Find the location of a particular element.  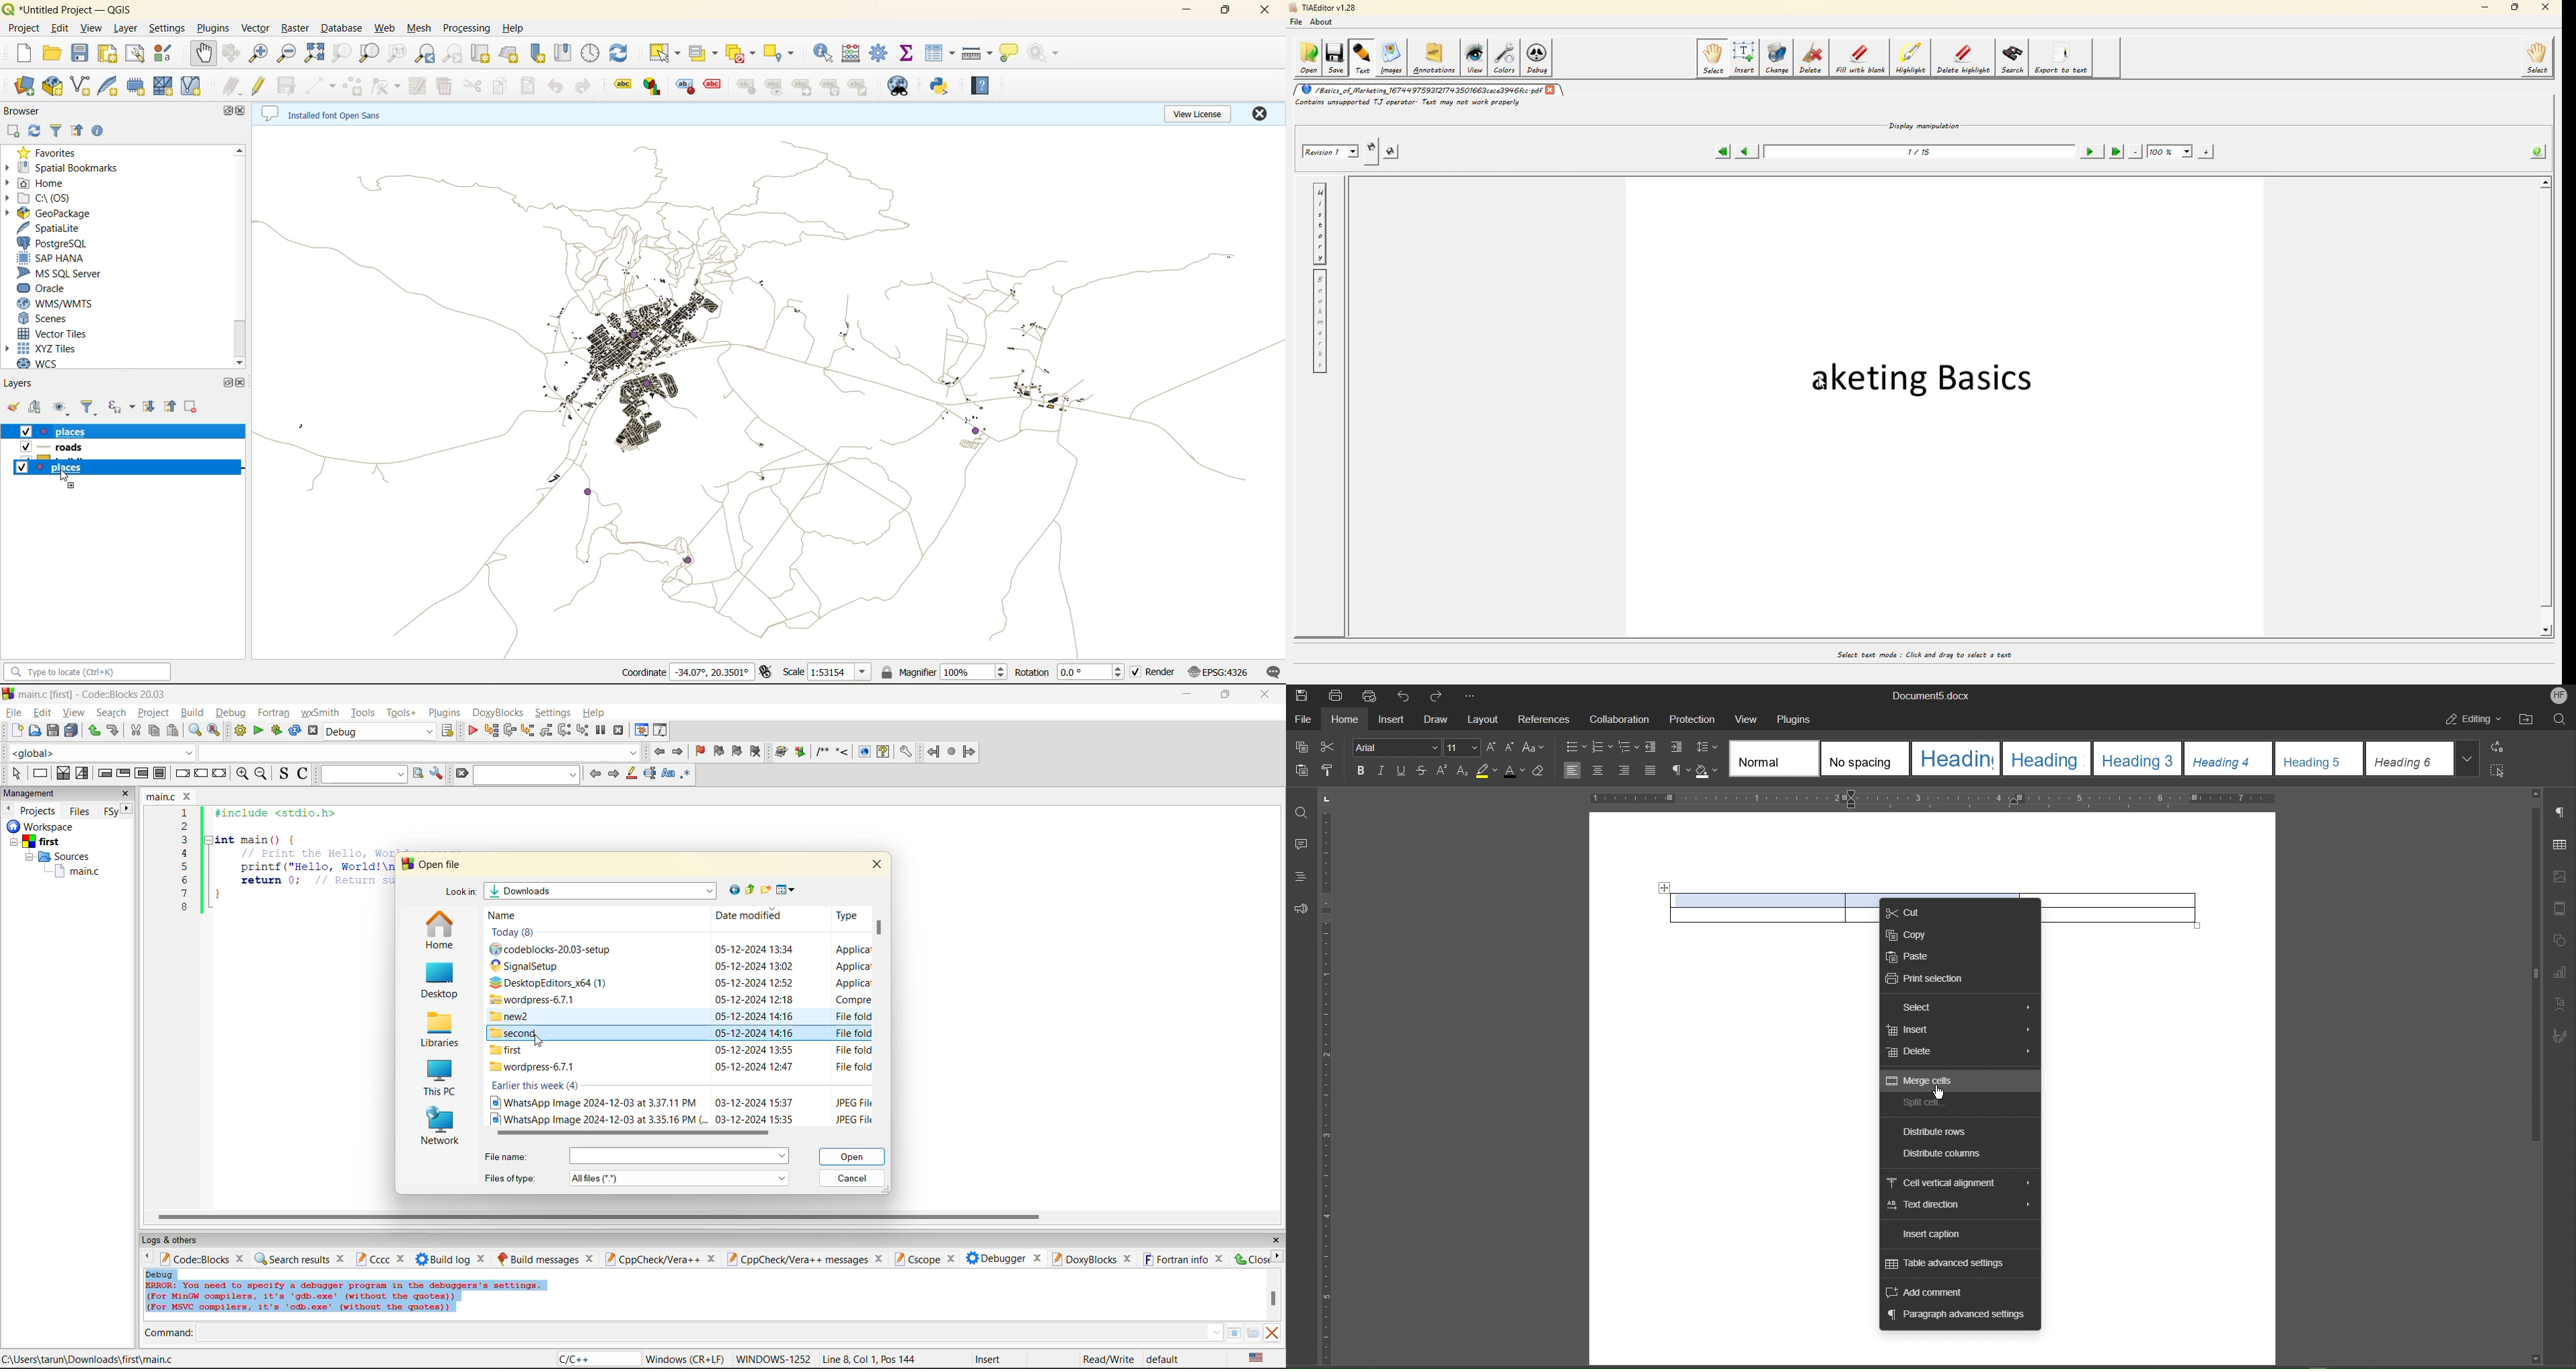

move a label and diagram is located at coordinates (806, 86).